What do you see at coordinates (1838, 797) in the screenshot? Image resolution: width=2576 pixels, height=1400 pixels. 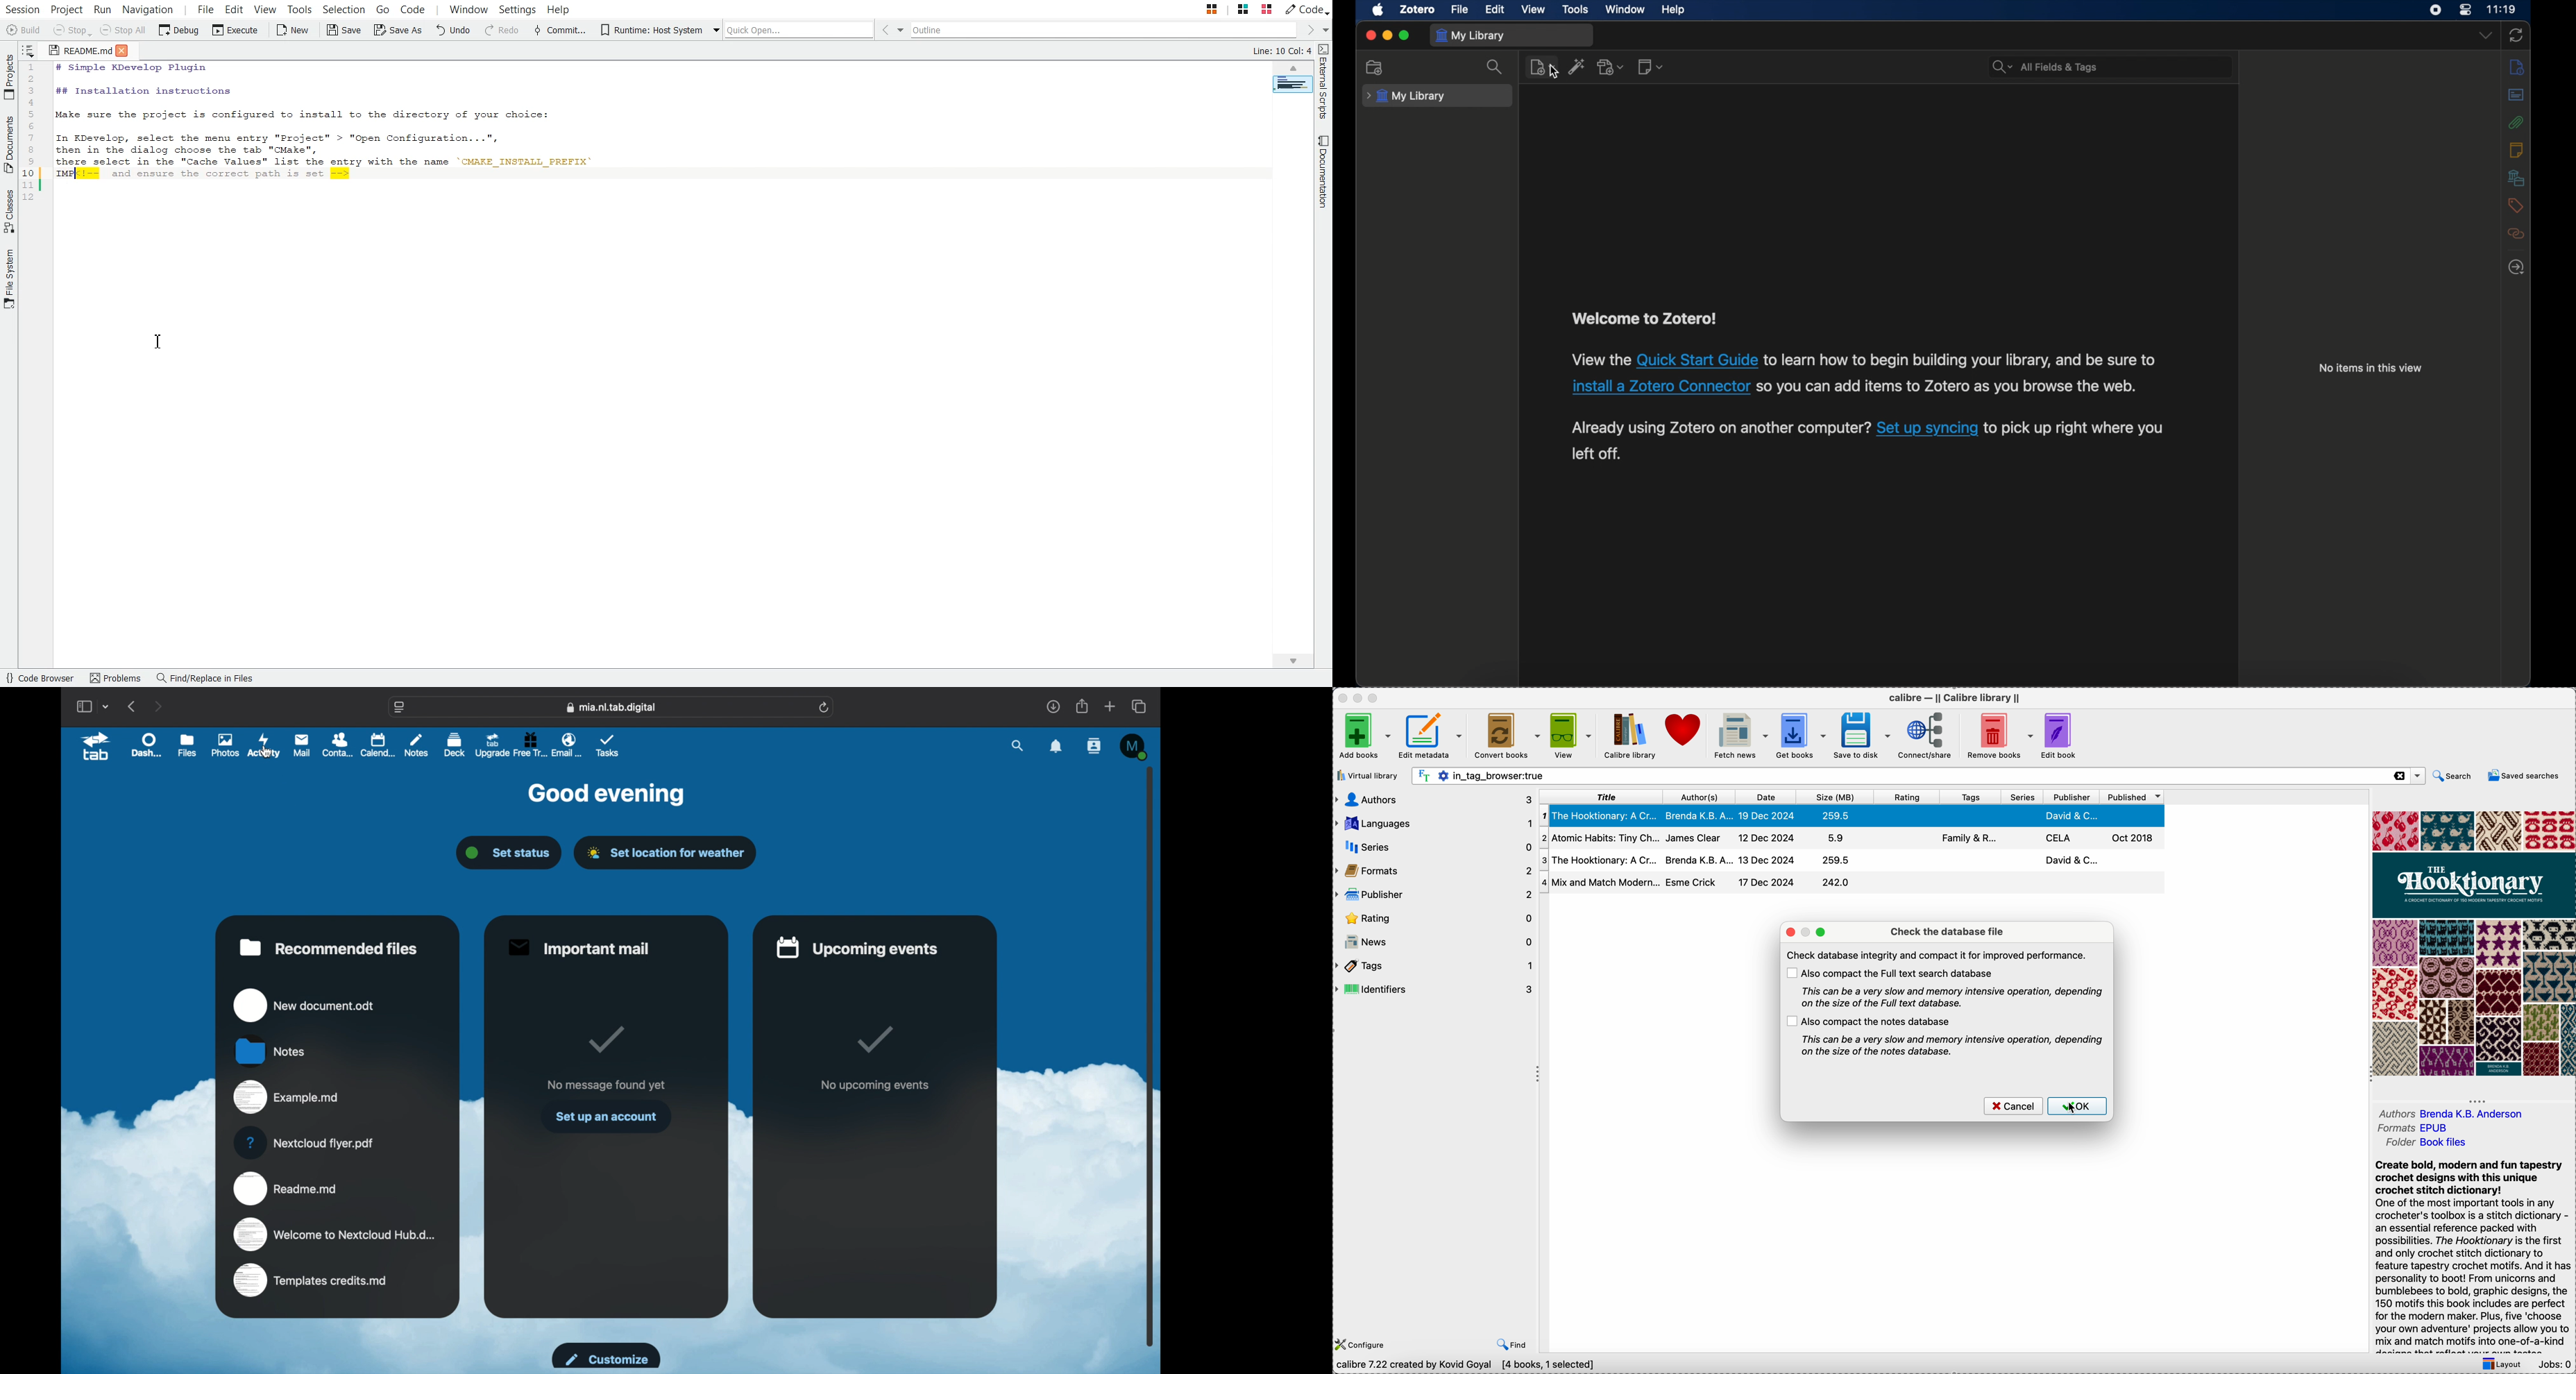 I see `size` at bounding box center [1838, 797].